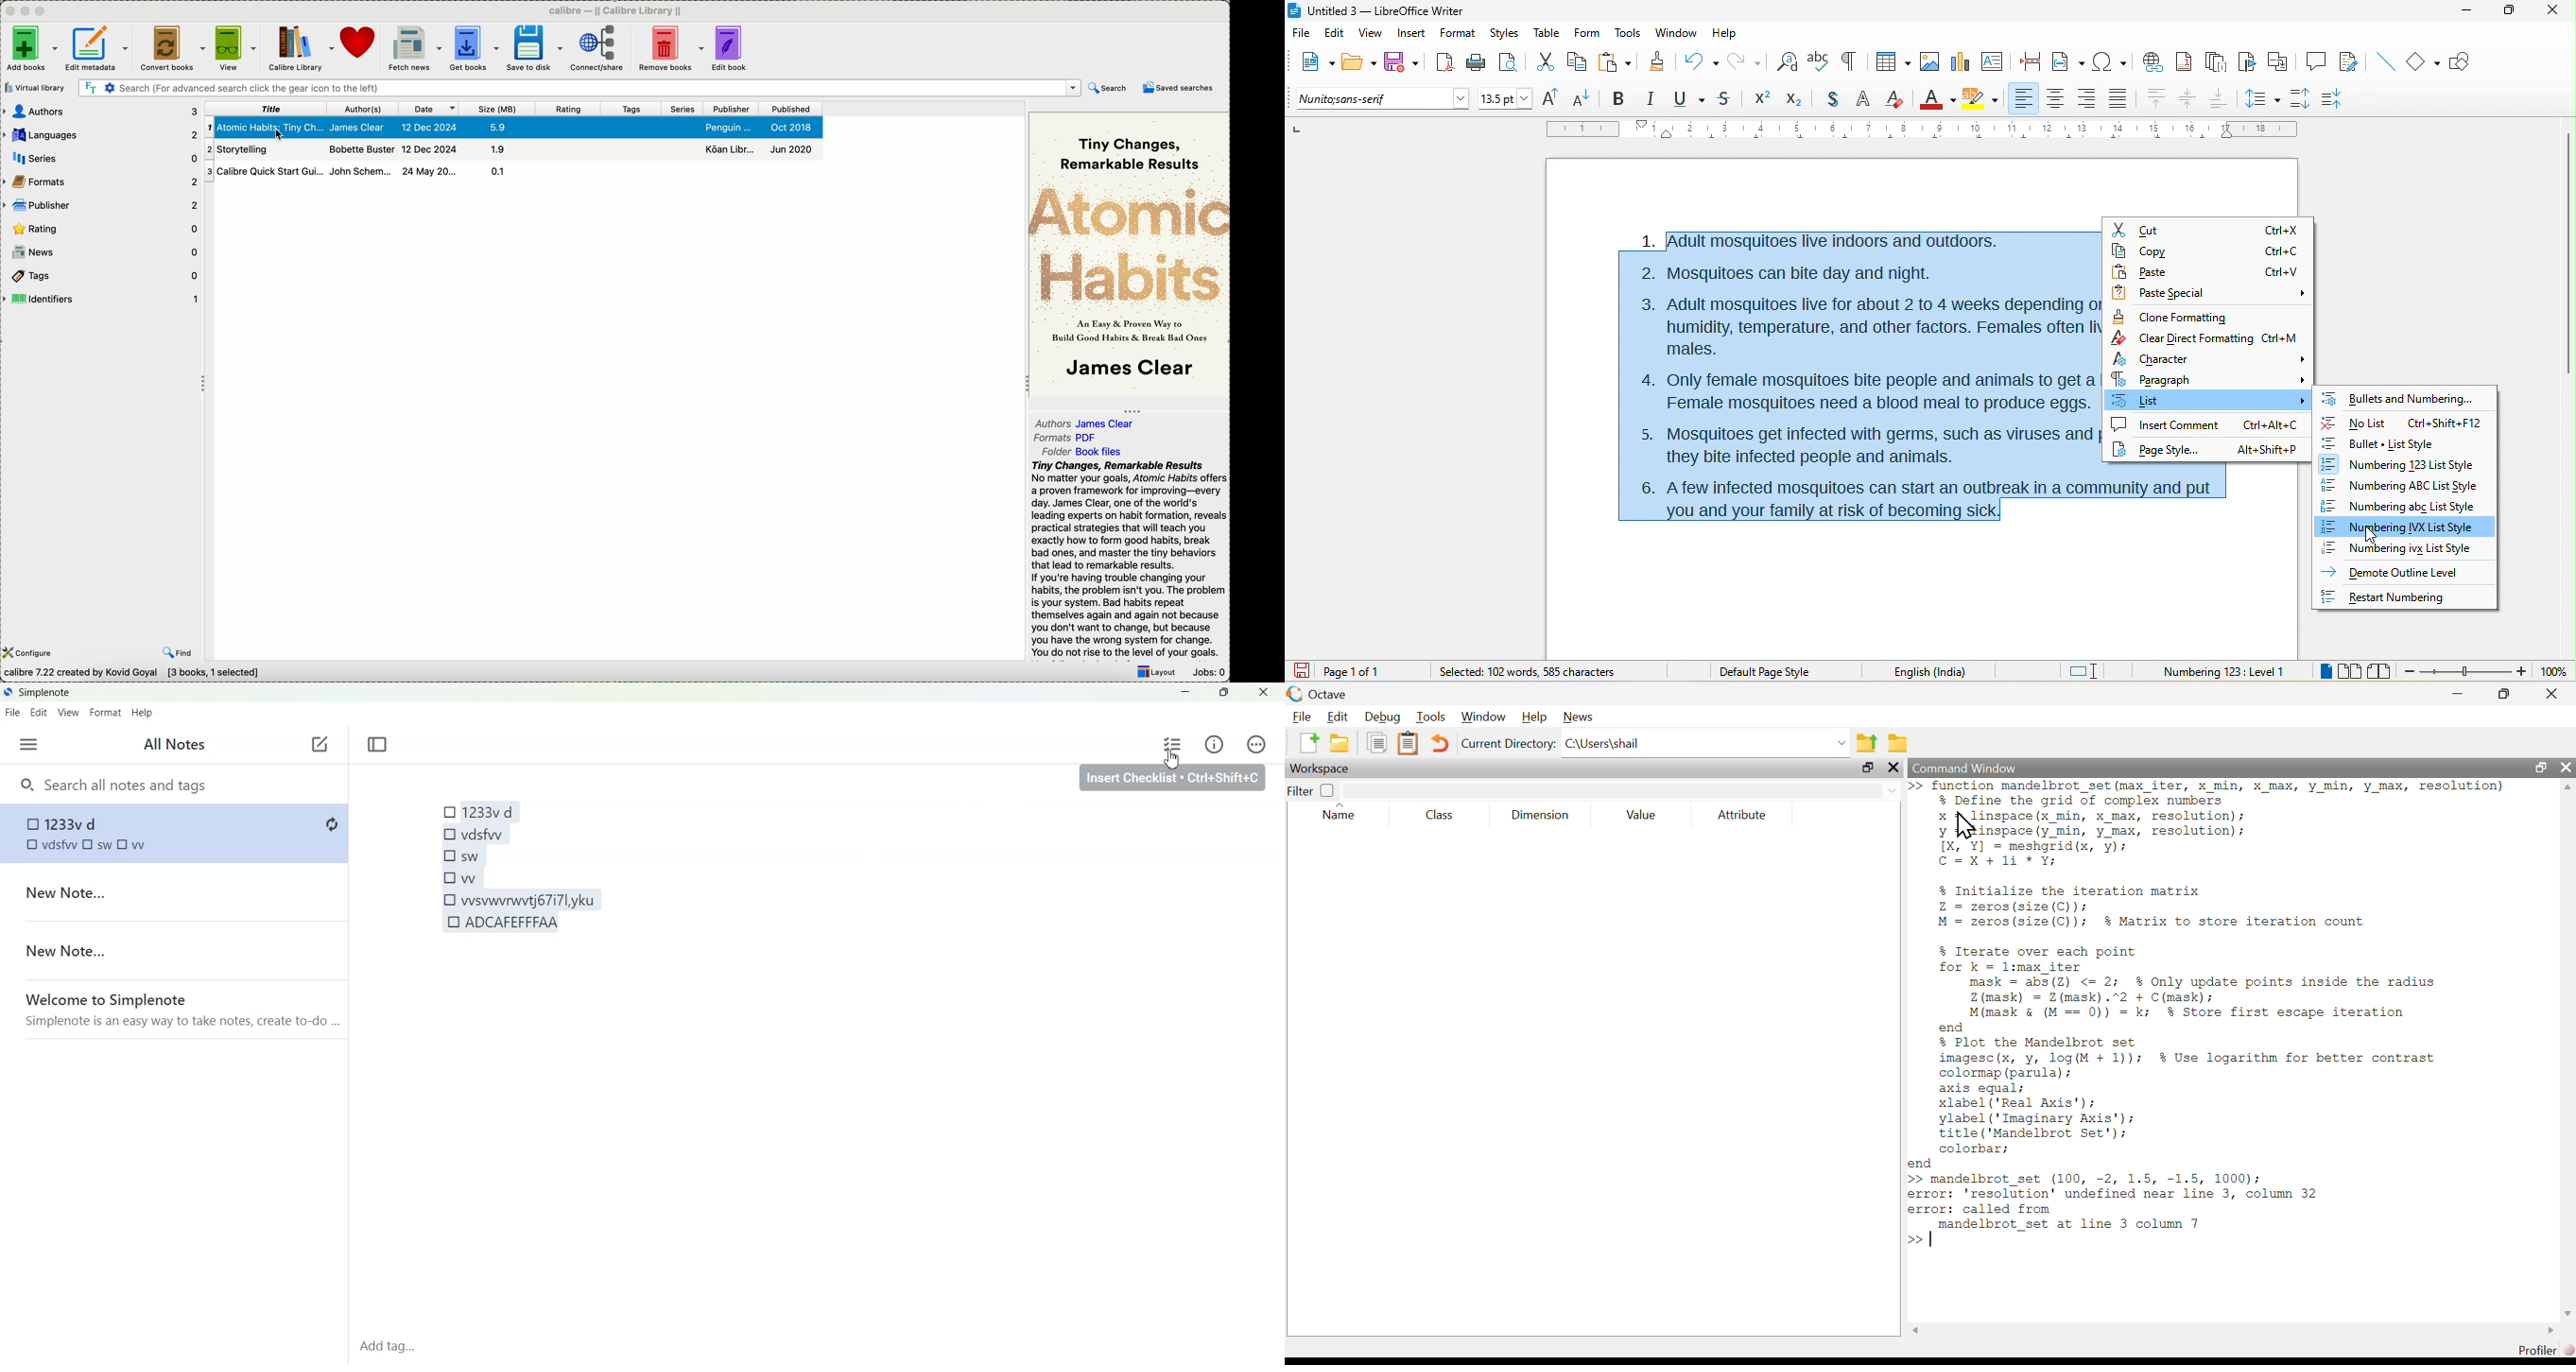 The height and width of the screenshot is (1372, 2576). What do you see at coordinates (2378, 670) in the screenshot?
I see `book view` at bounding box center [2378, 670].